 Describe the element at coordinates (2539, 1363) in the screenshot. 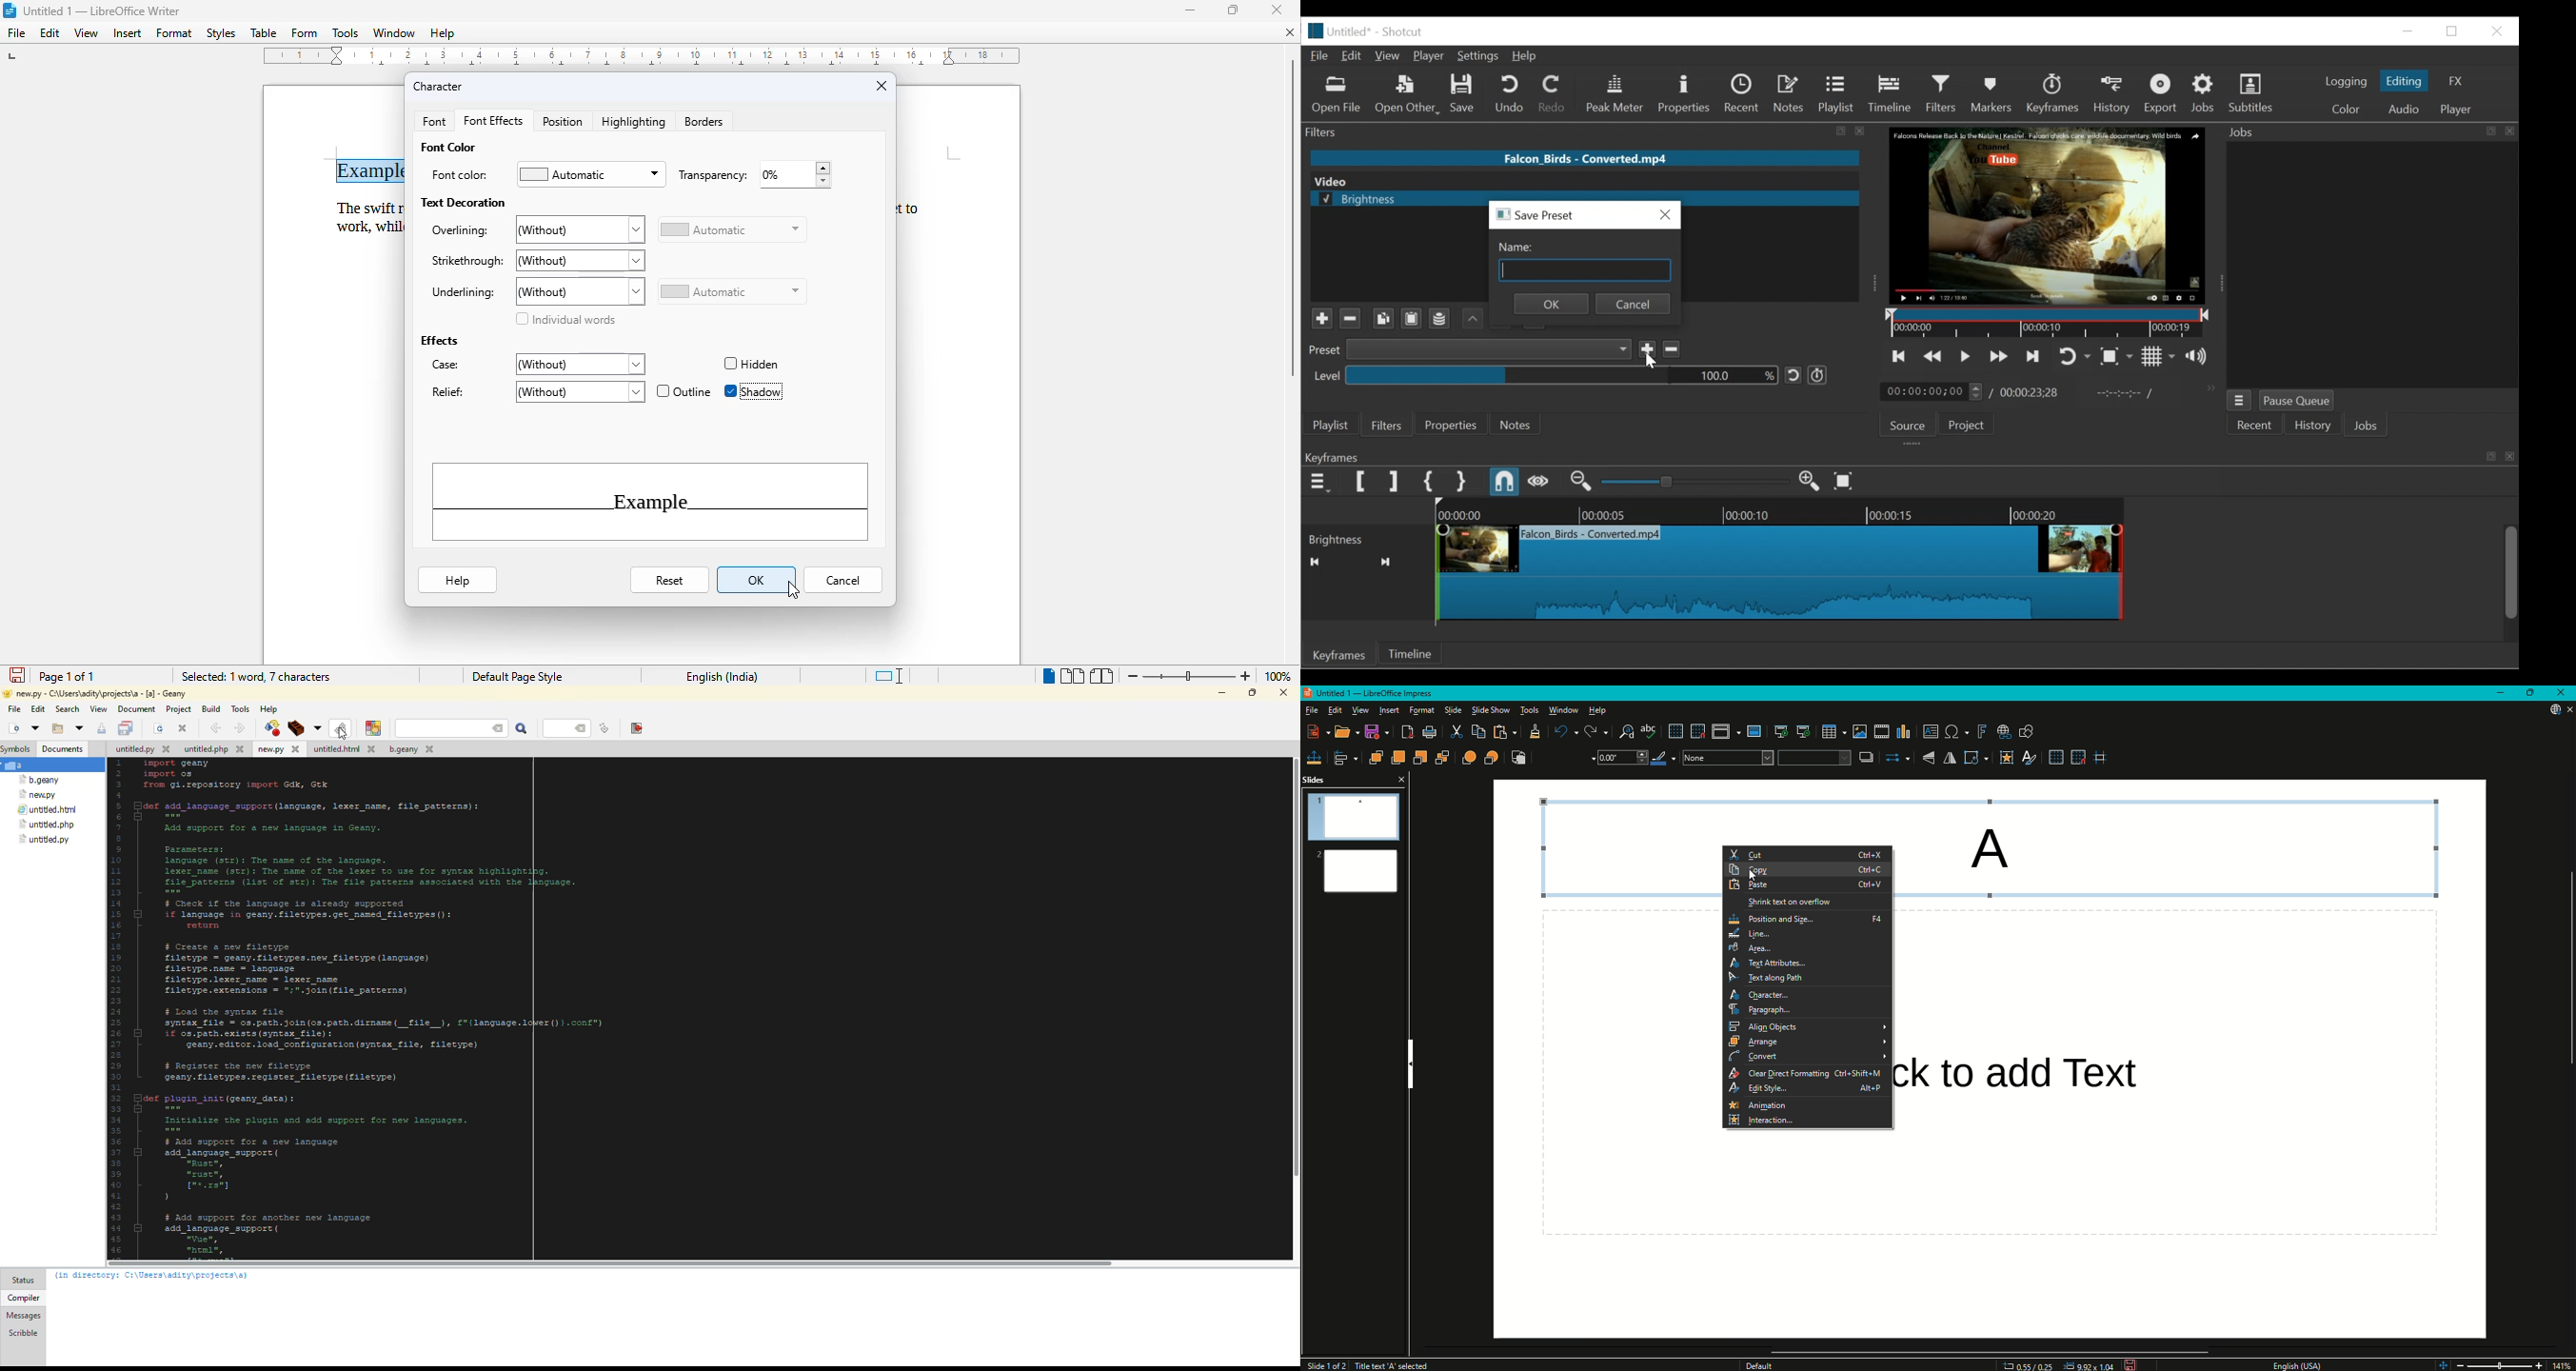

I see `Zoom In` at that location.